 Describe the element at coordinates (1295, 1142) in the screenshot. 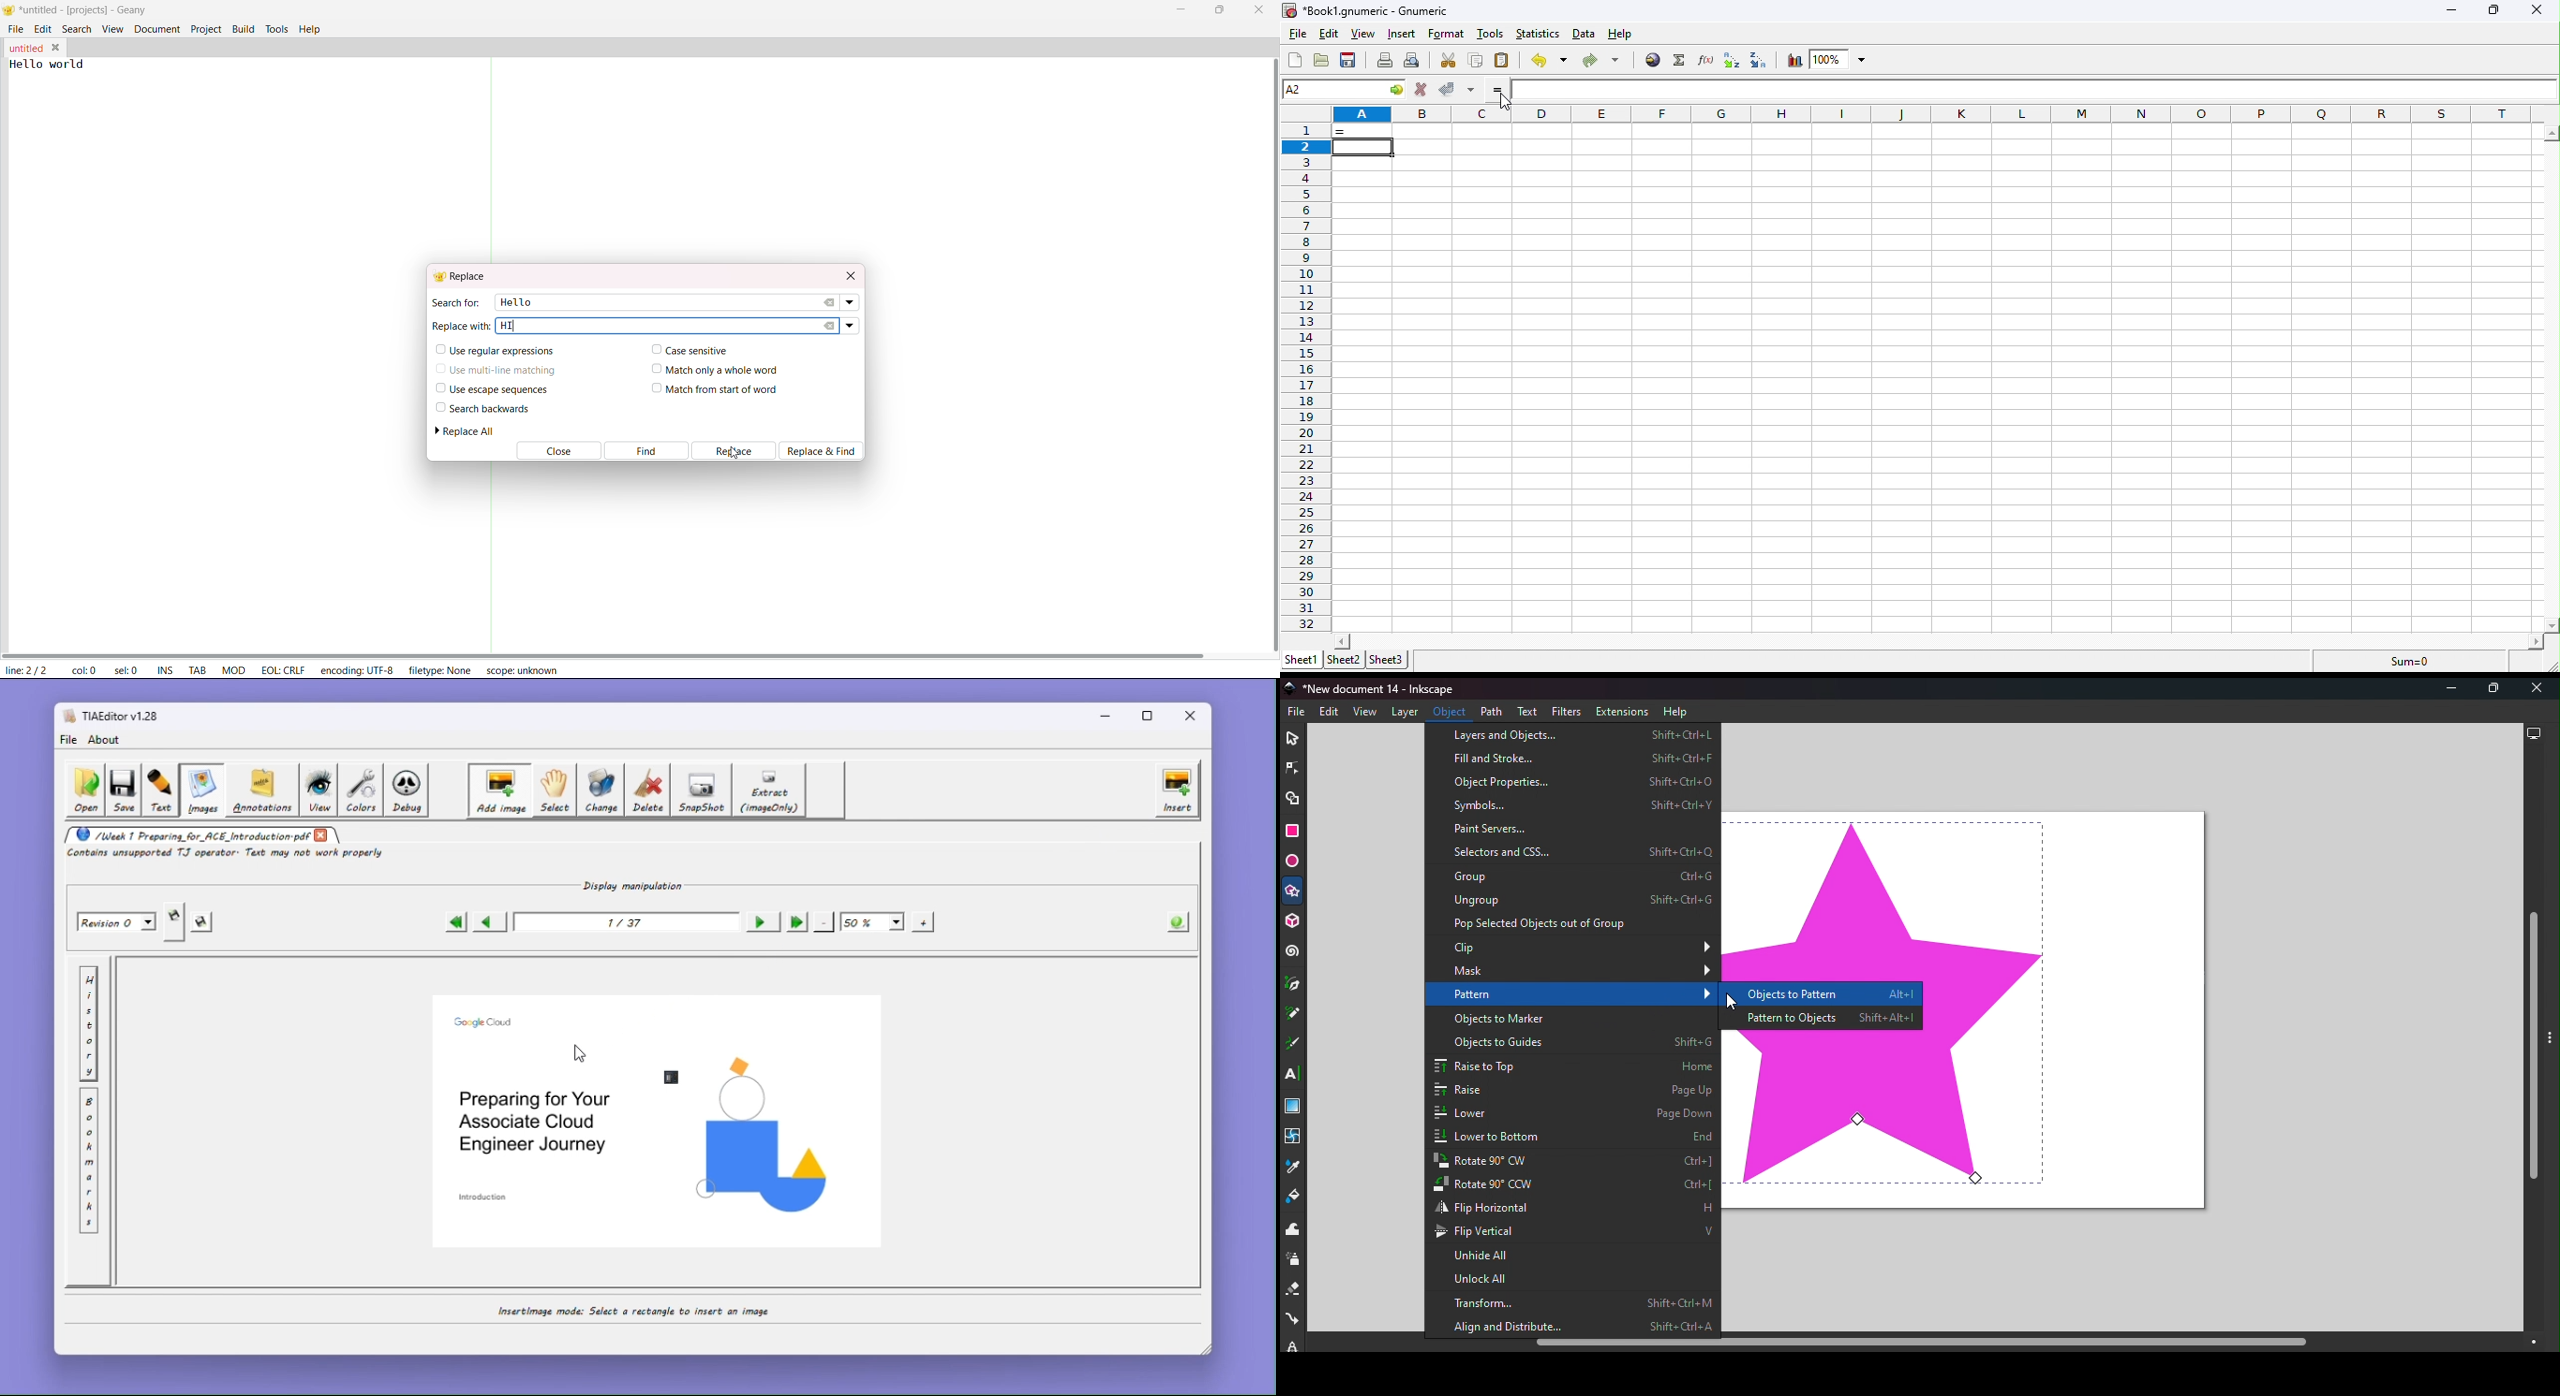

I see `Mesh tool` at that location.